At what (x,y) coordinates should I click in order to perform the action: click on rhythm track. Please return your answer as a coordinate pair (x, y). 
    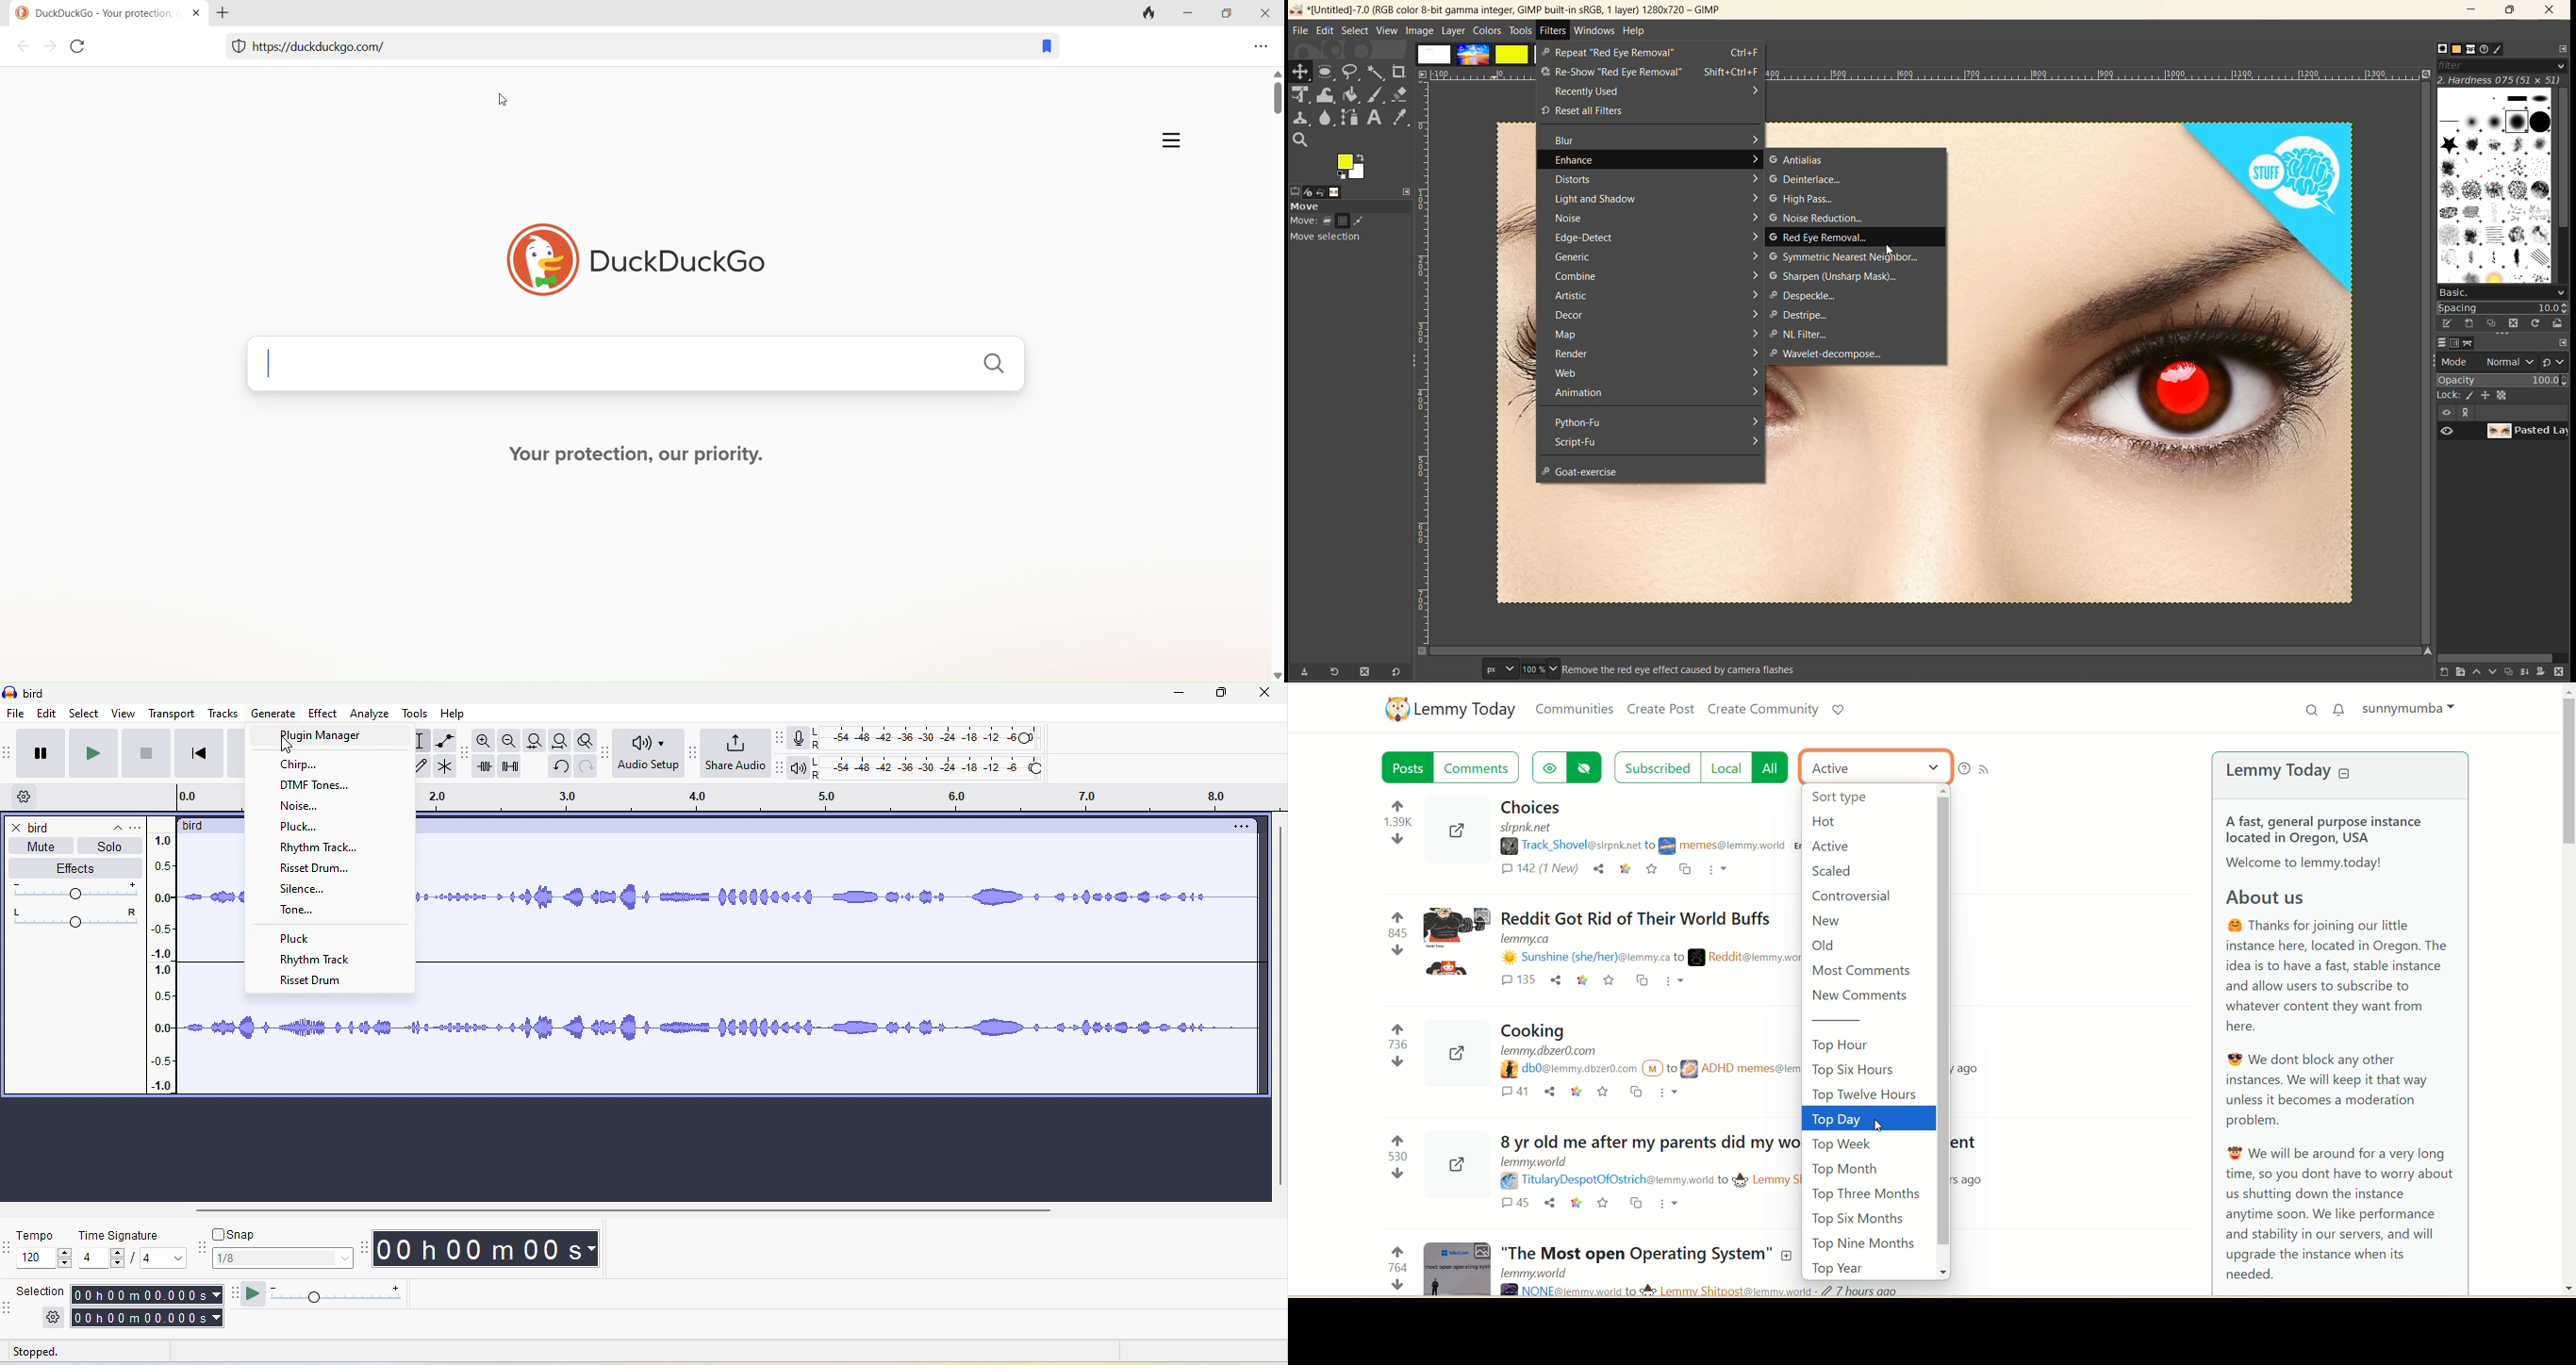
    Looking at the image, I should click on (322, 959).